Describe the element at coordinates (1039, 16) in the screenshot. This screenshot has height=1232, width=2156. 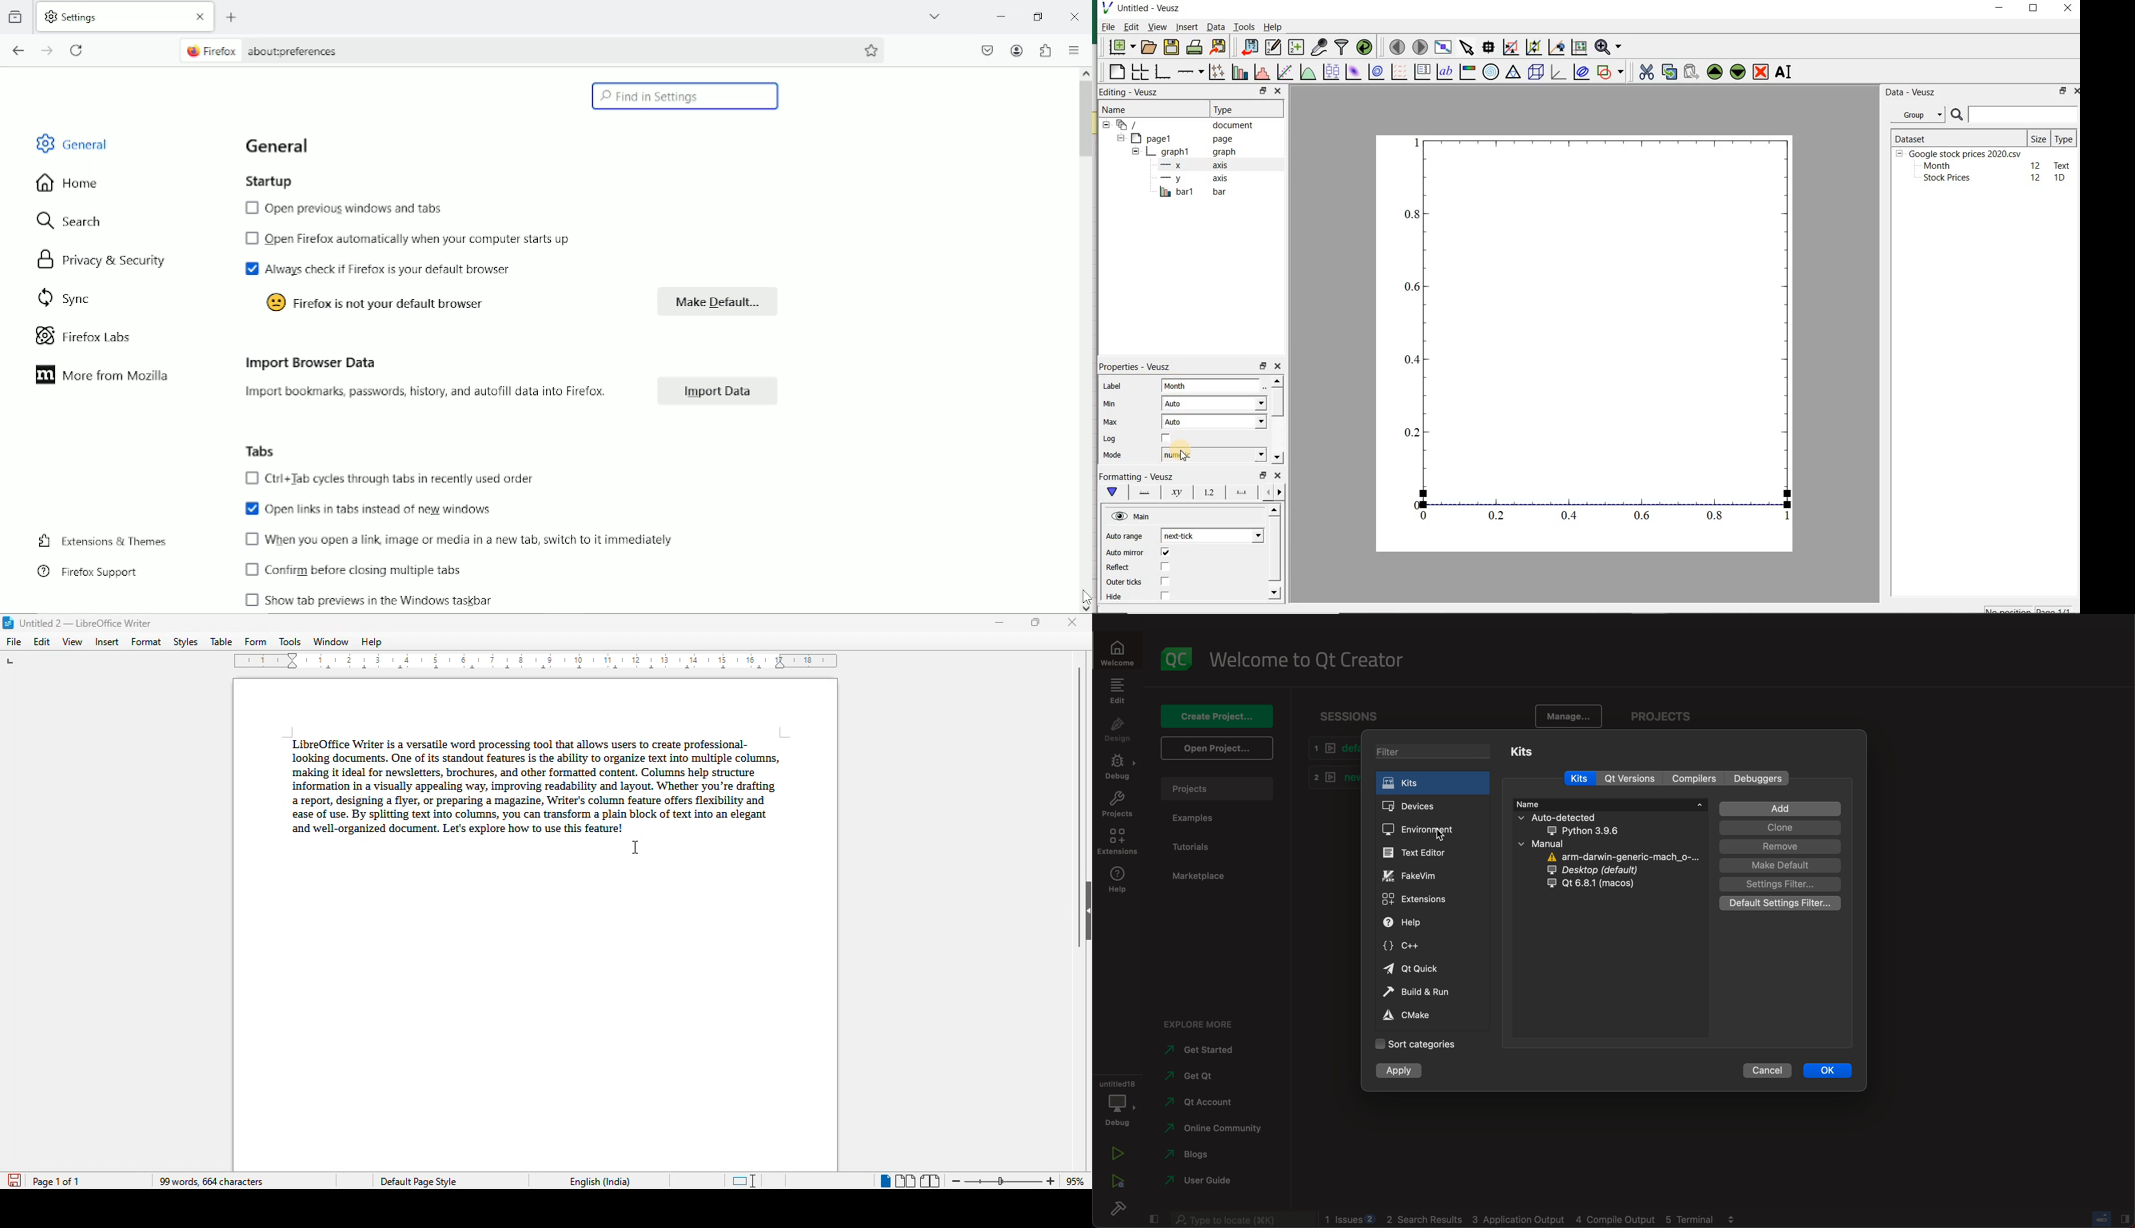
I see `restore down` at that location.